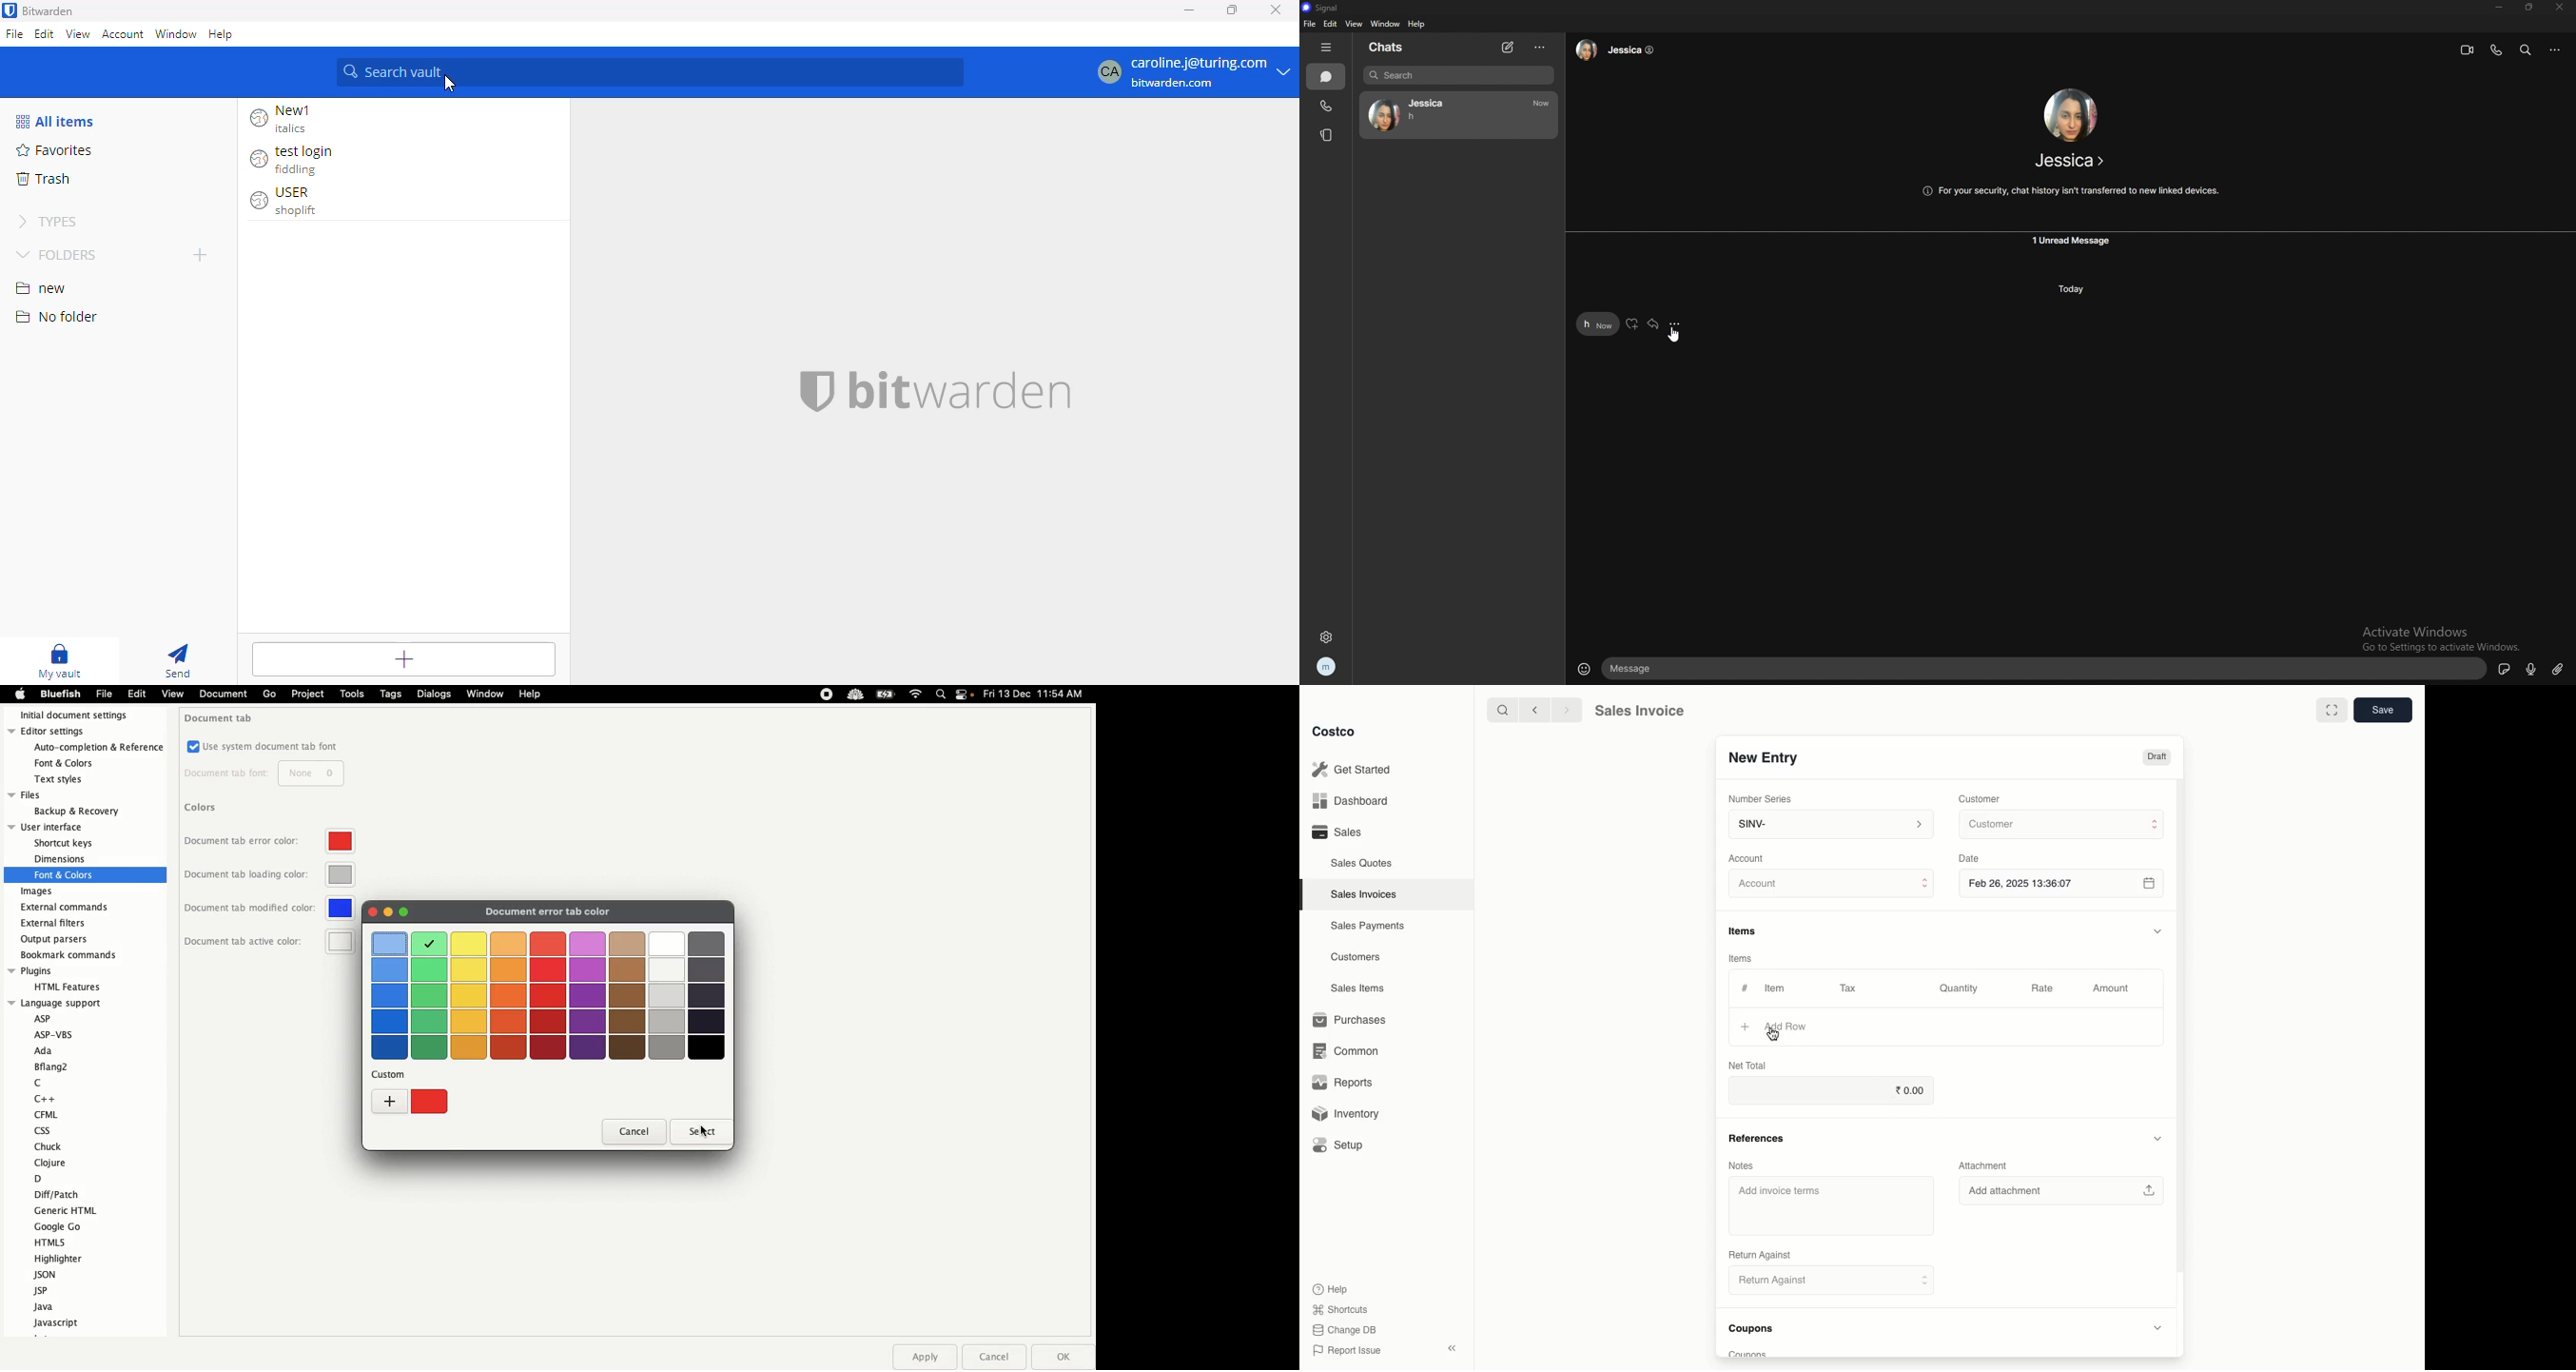  I want to click on calls, so click(1324, 106).